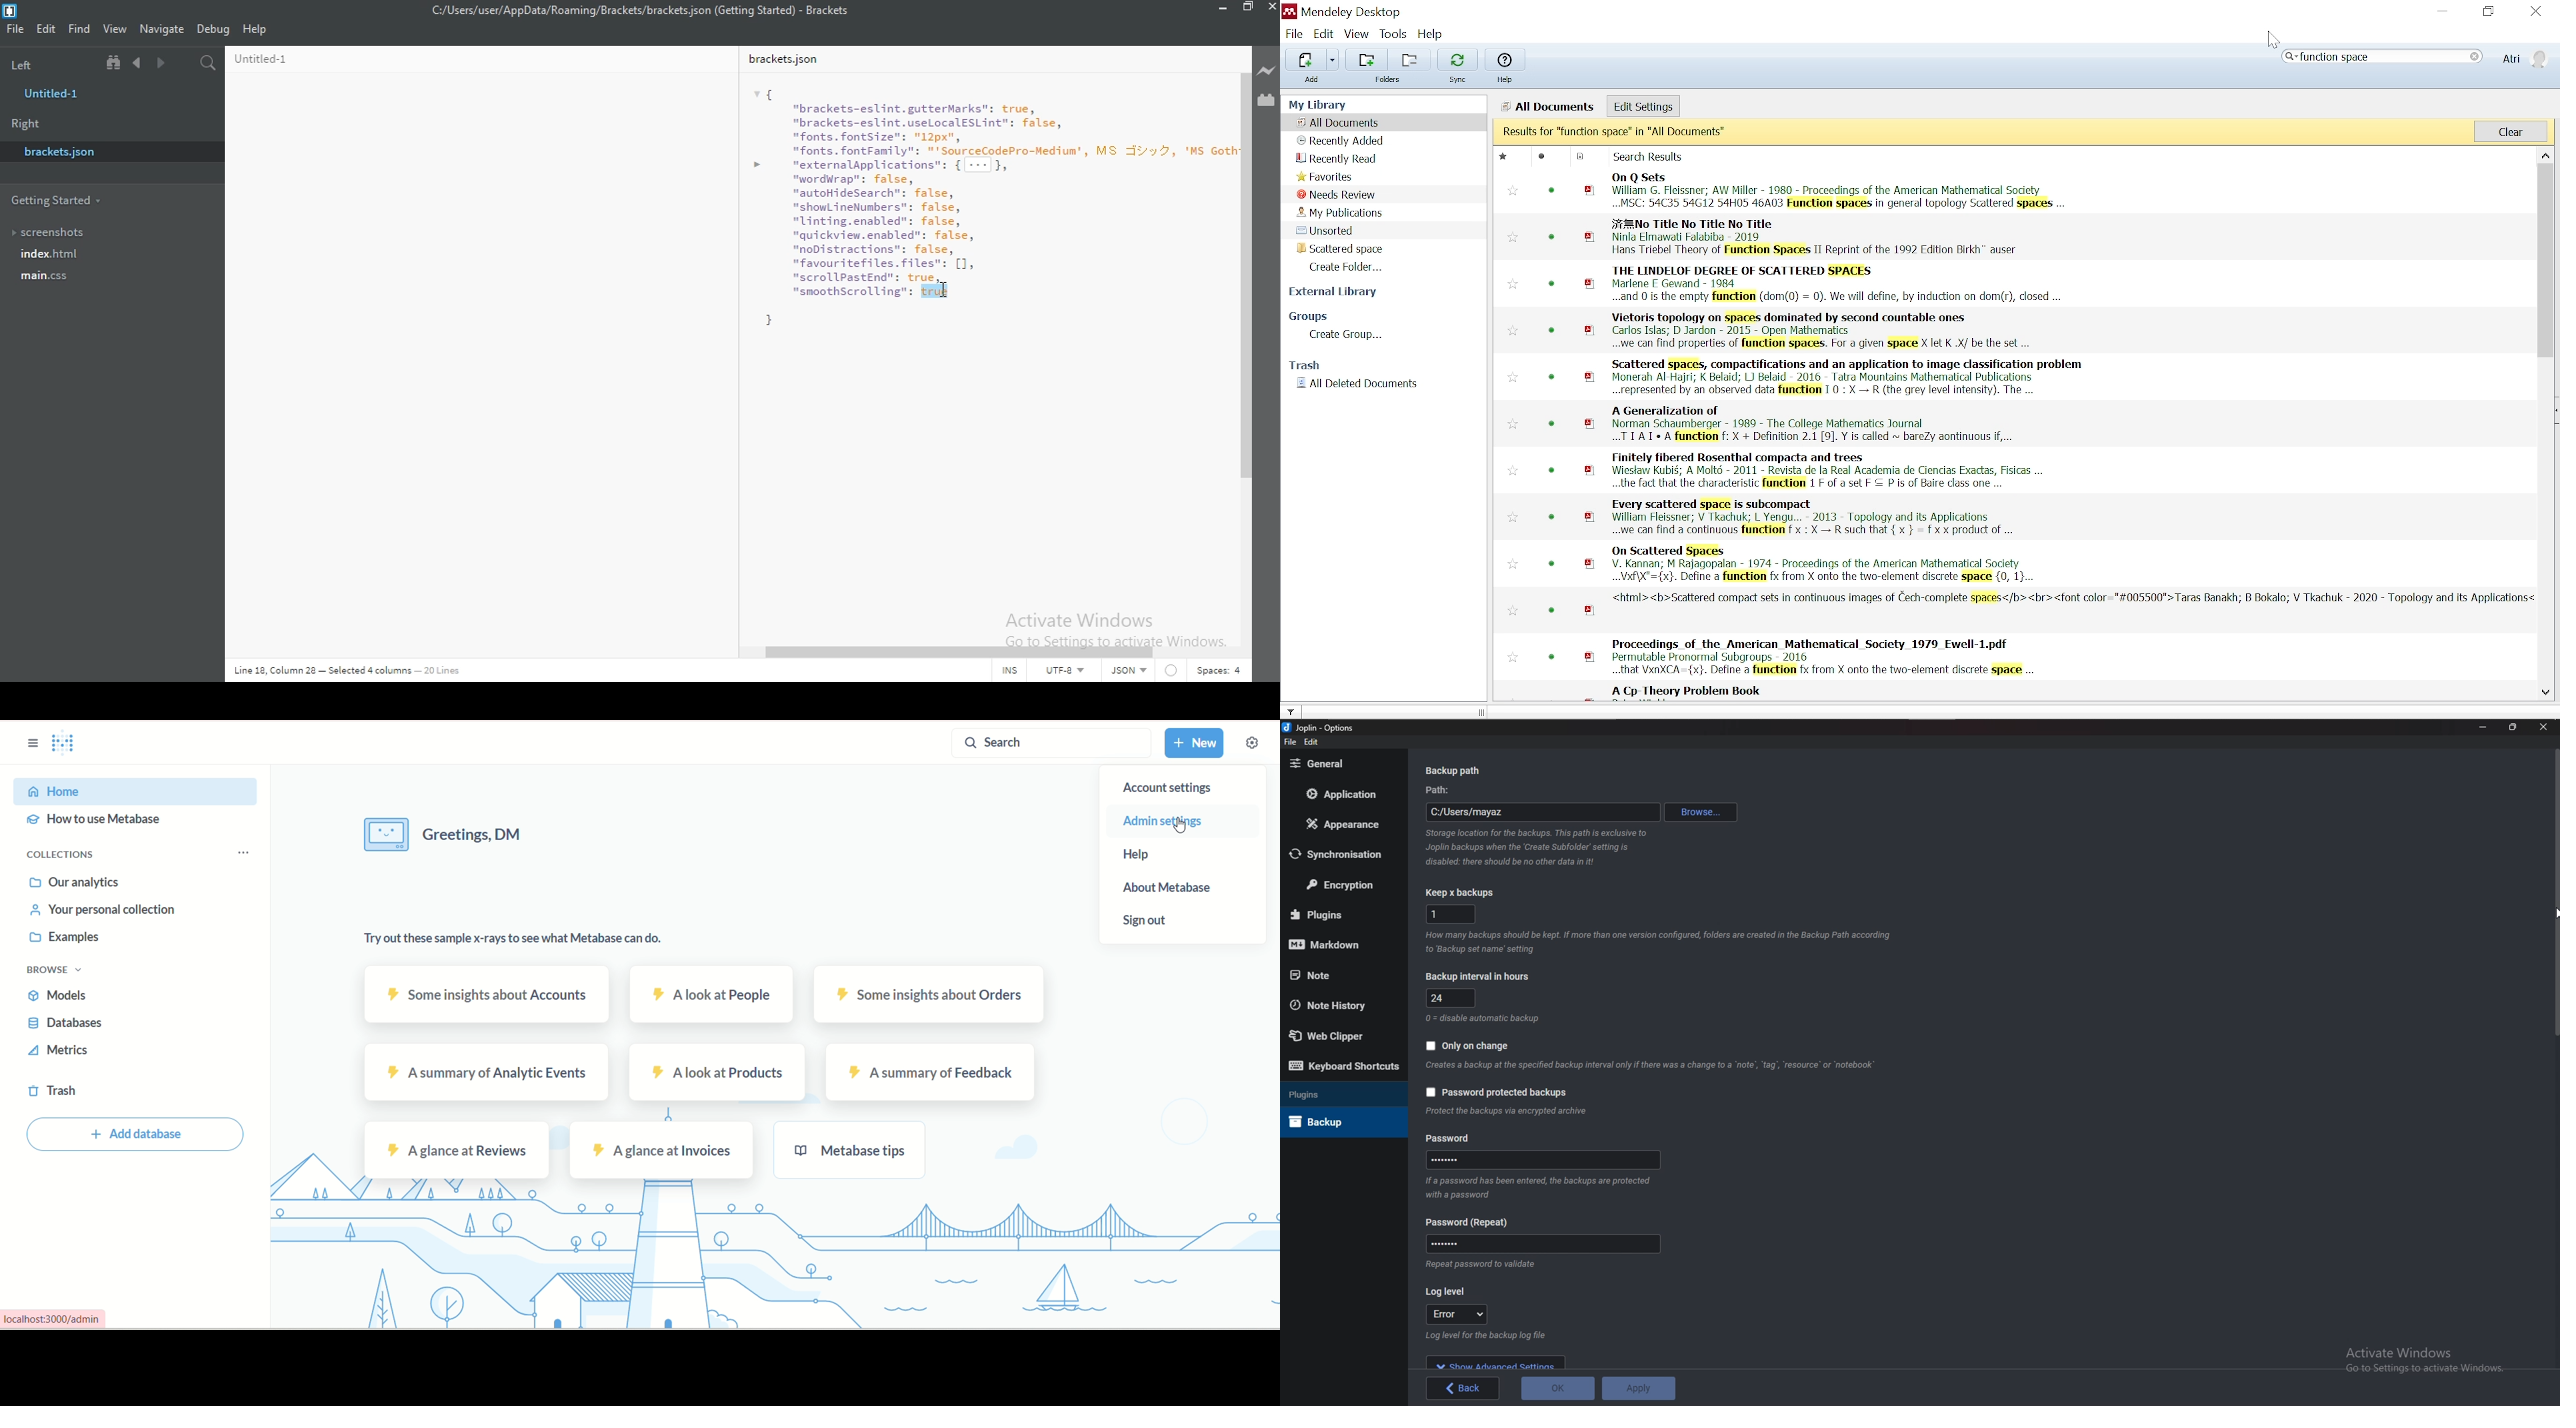  What do you see at coordinates (1348, 335) in the screenshot?
I see `Create group` at bounding box center [1348, 335].